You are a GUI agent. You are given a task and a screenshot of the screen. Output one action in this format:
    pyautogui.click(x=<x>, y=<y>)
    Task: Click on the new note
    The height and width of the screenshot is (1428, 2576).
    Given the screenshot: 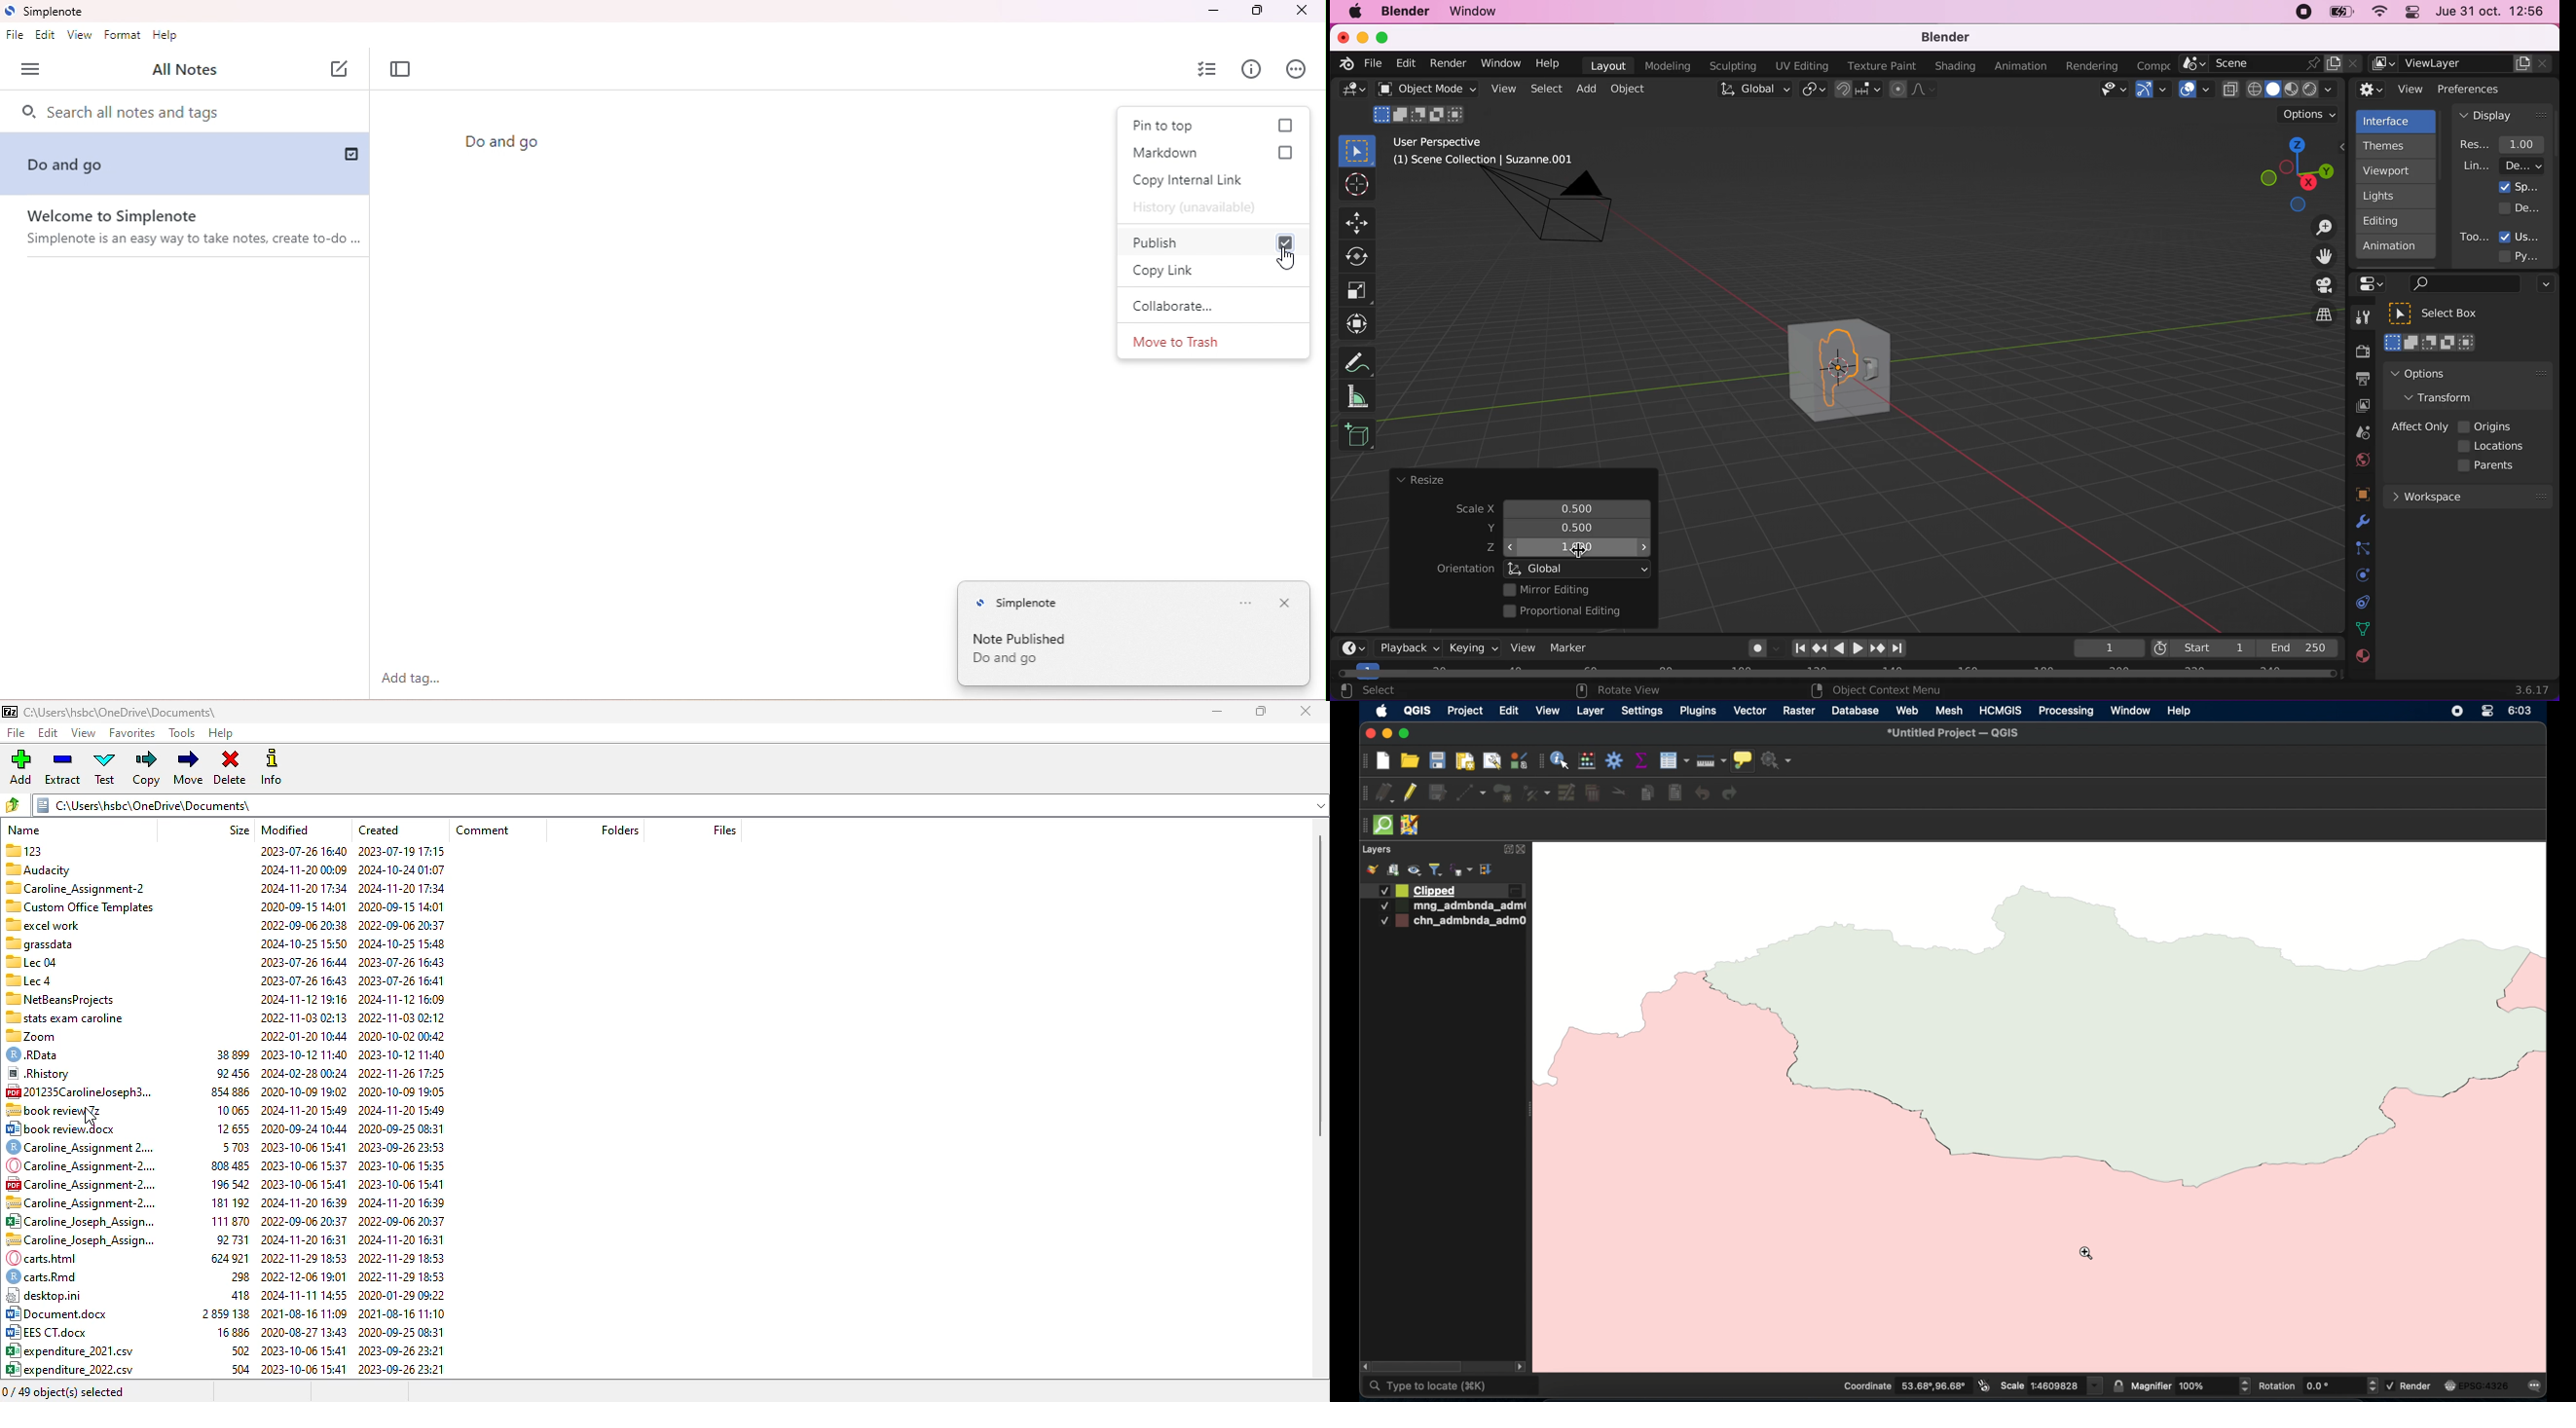 What is the action you would take?
    pyautogui.click(x=342, y=69)
    